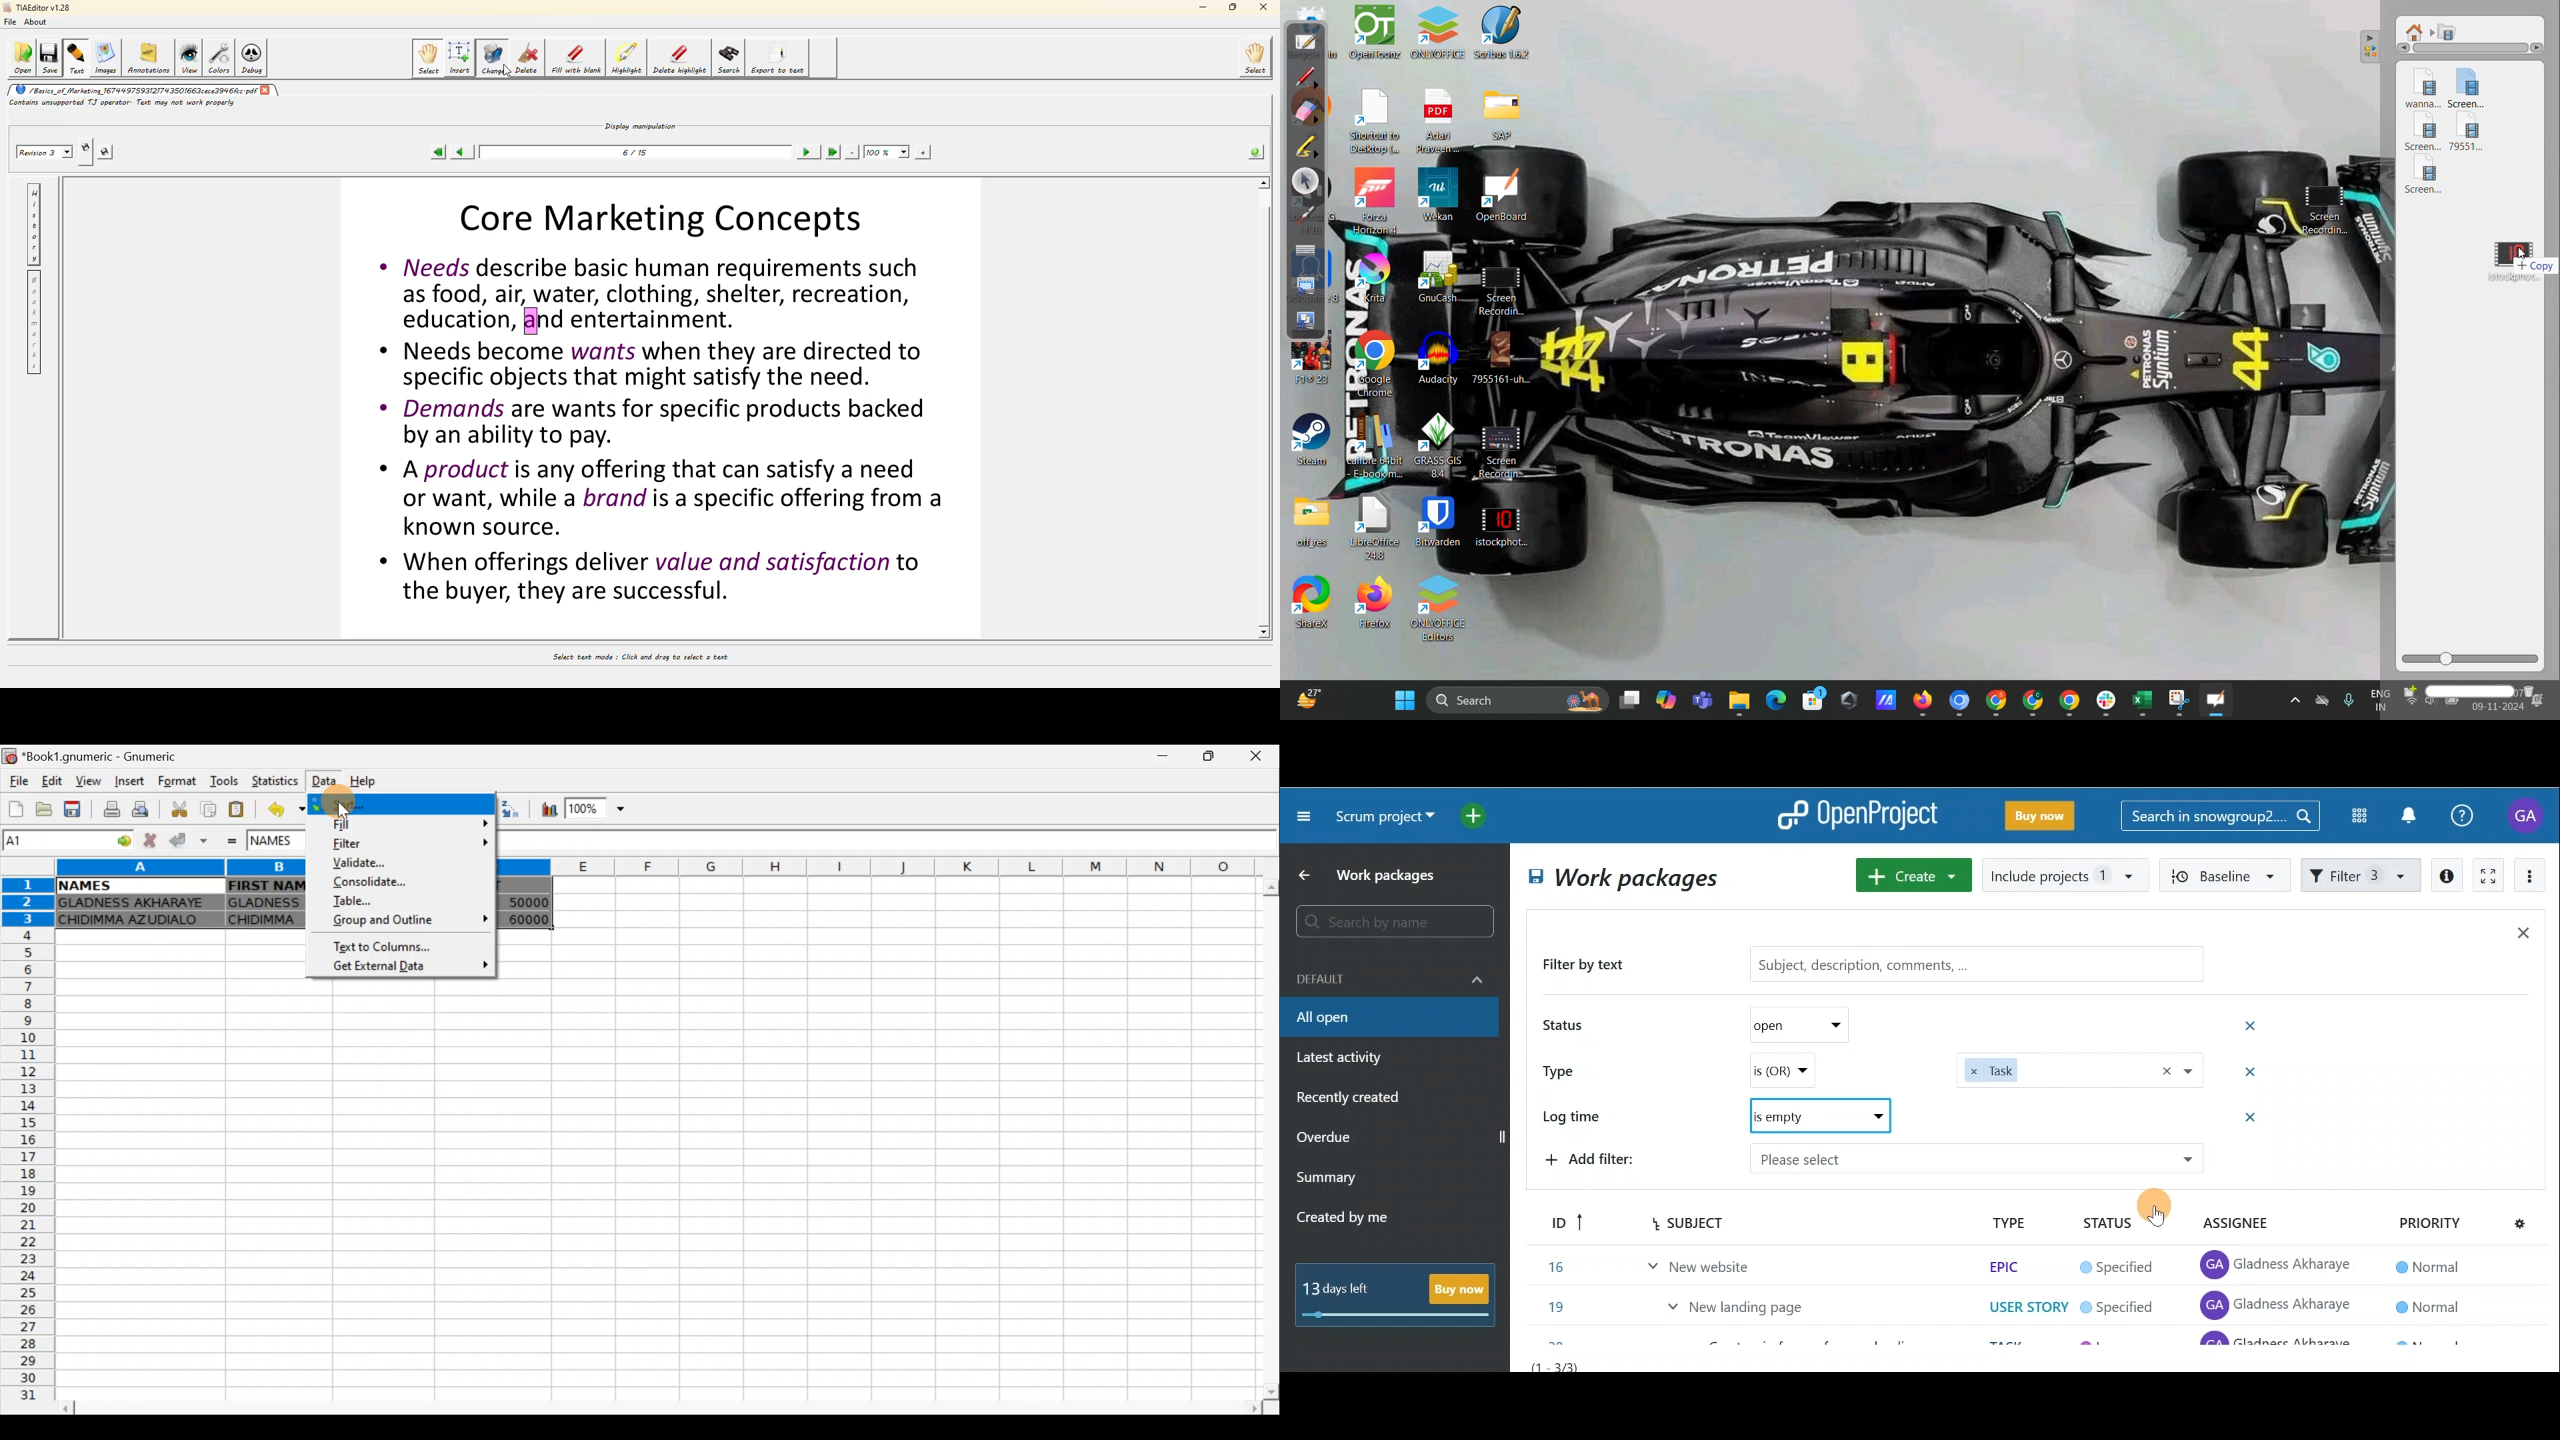  What do you see at coordinates (1354, 1220) in the screenshot?
I see `Created by me` at bounding box center [1354, 1220].